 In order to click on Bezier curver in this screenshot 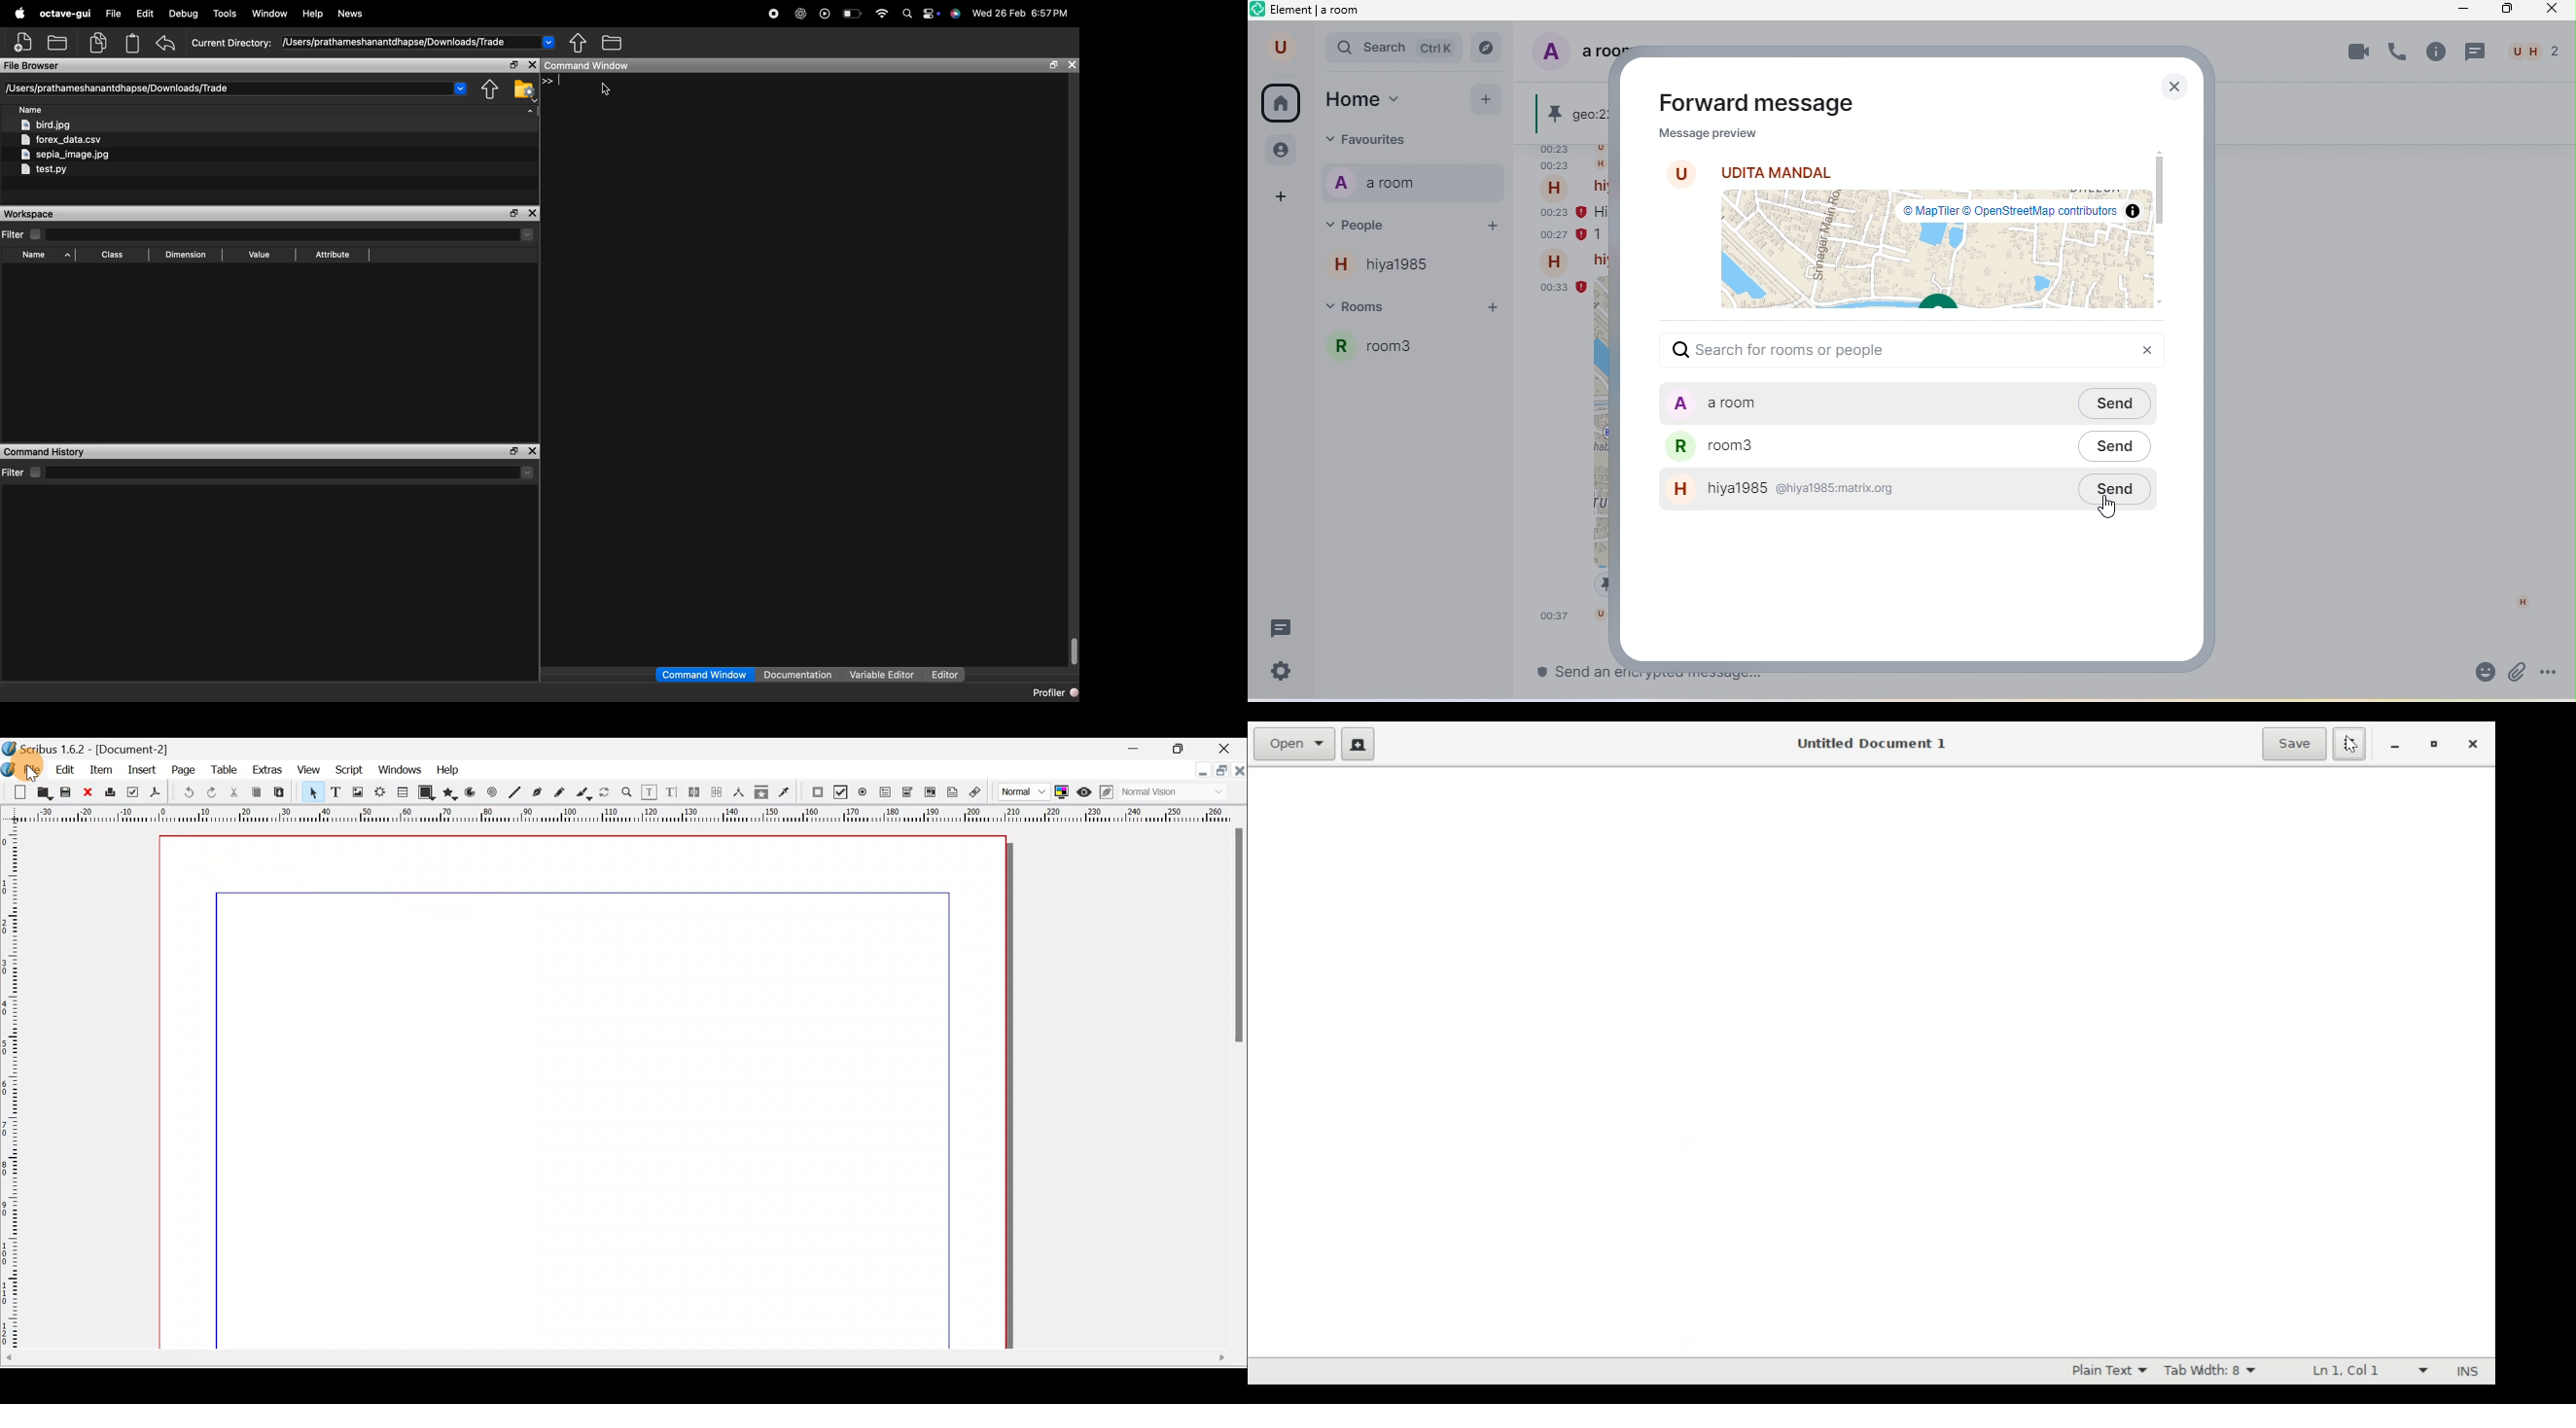, I will do `click(538, 792)`.